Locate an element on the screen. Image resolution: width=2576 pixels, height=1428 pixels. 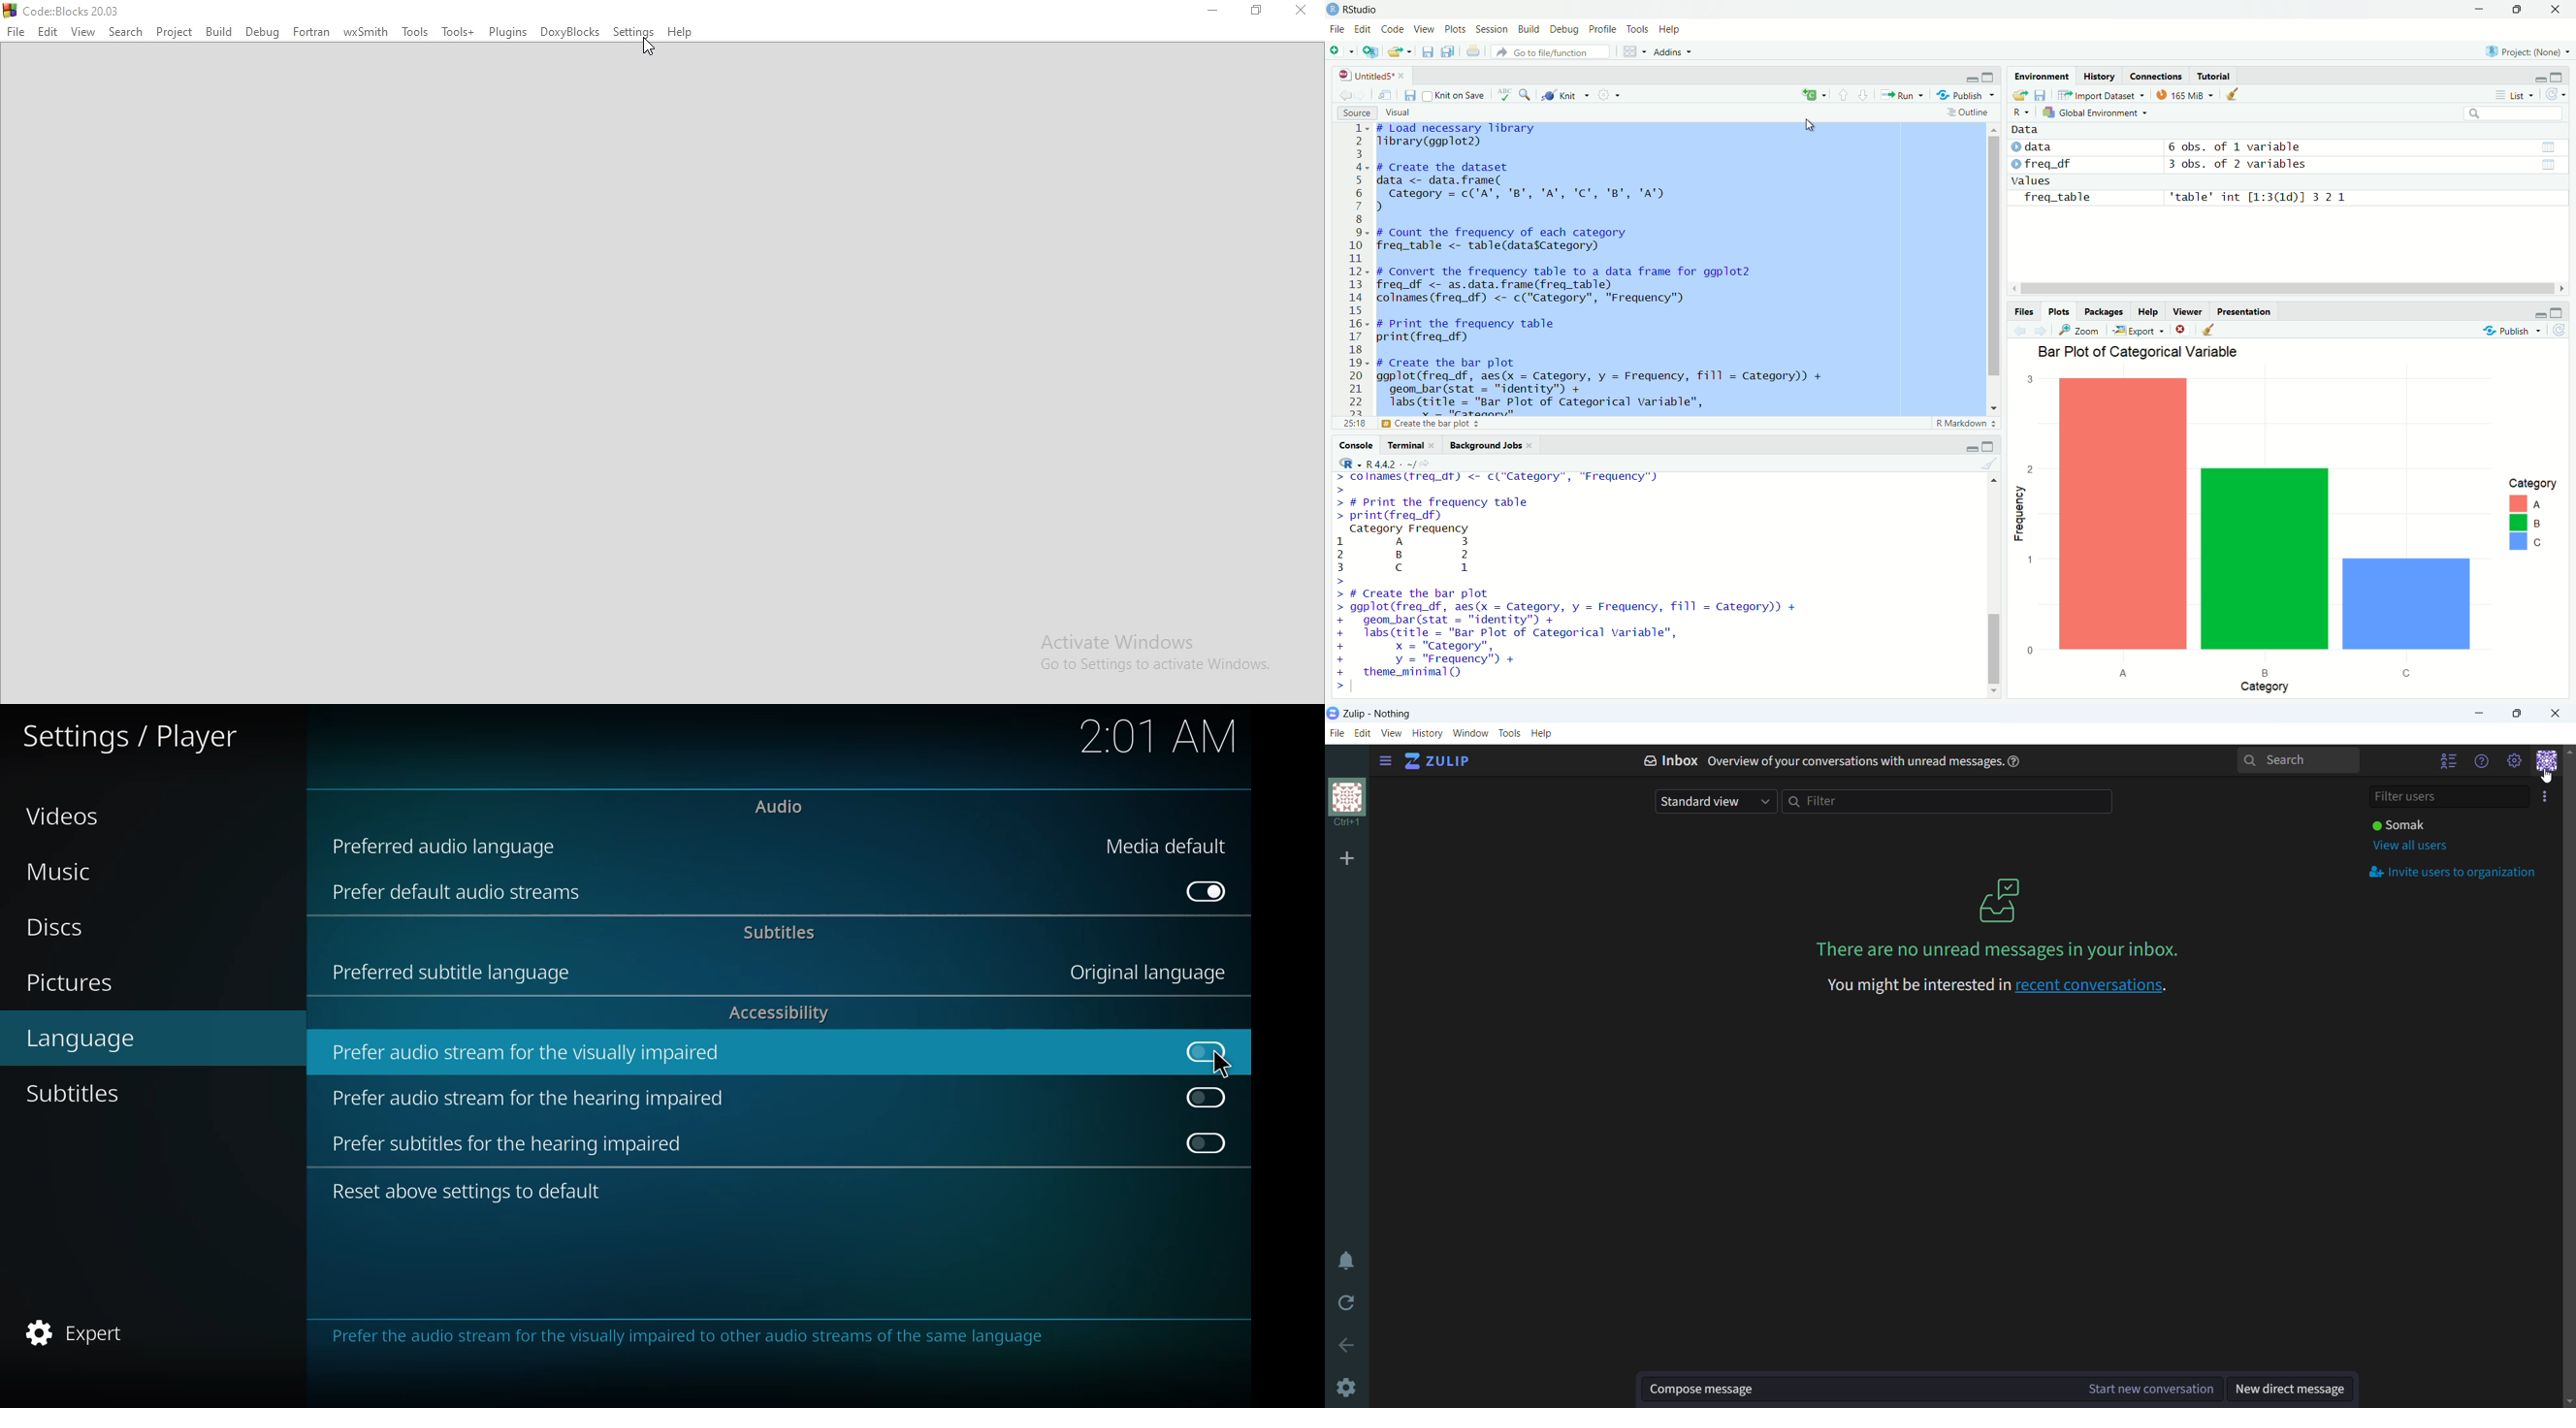
go to home view (inbox) is located at coordinates (1438, 761).